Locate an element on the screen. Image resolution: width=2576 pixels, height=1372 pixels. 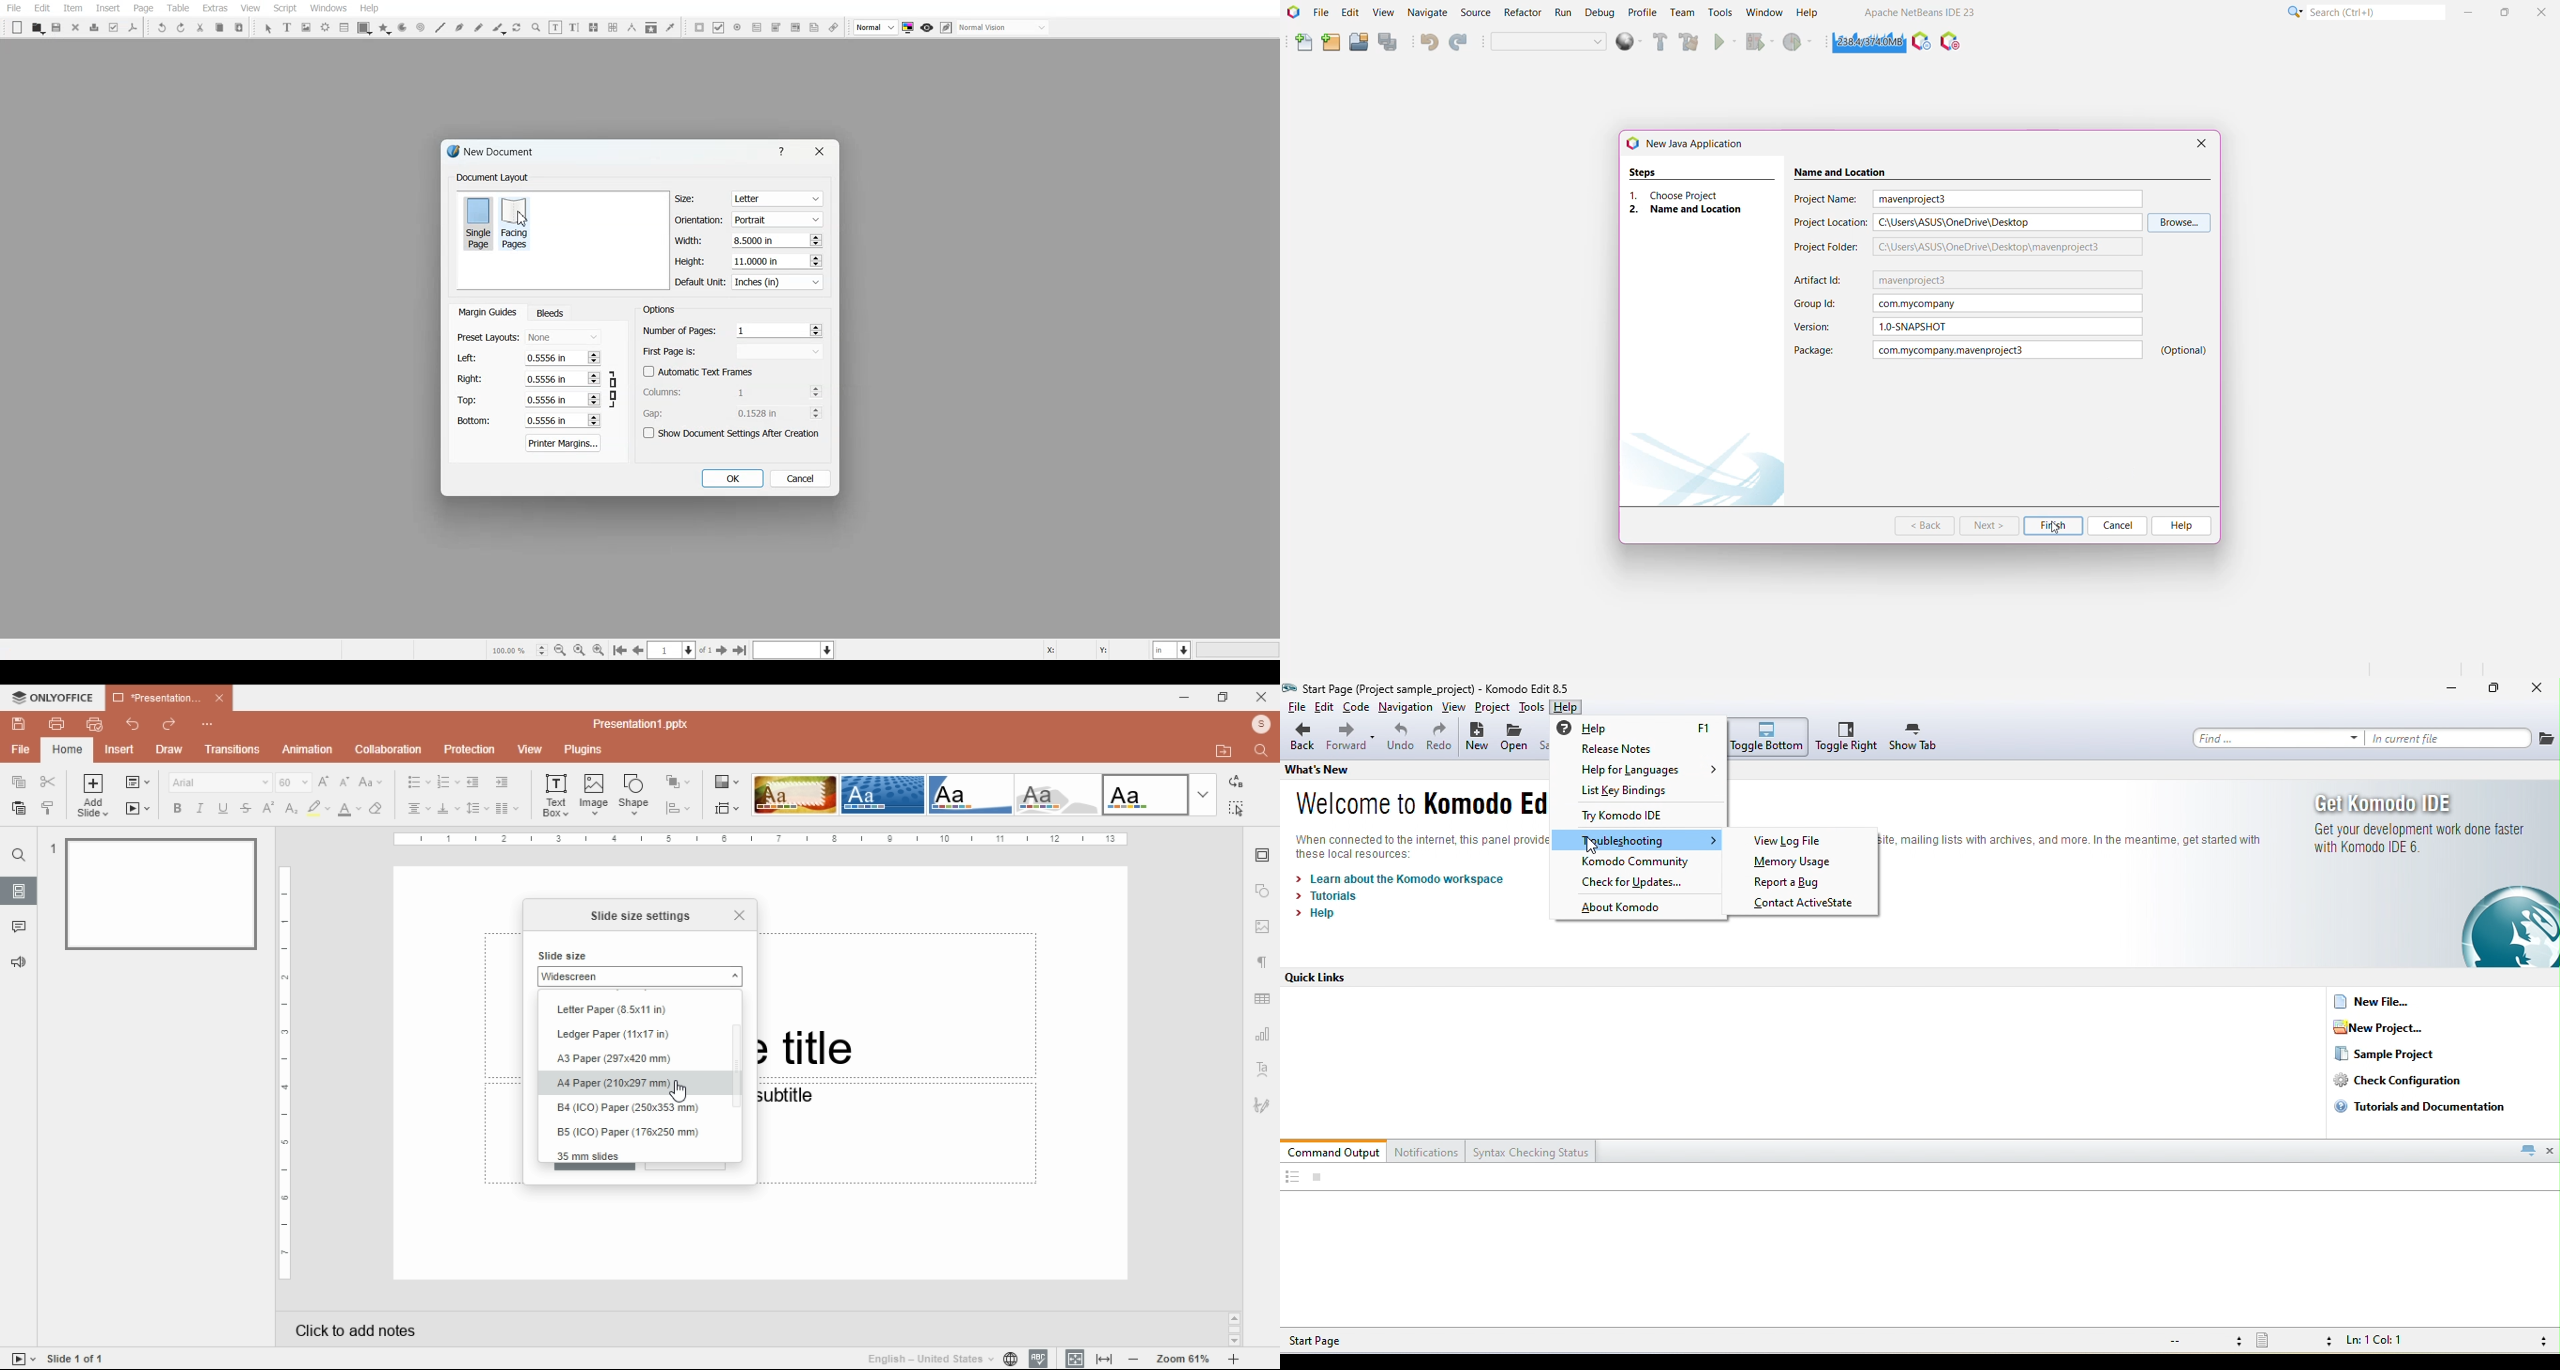
0.1528 in is located at coordinates (762, 413).